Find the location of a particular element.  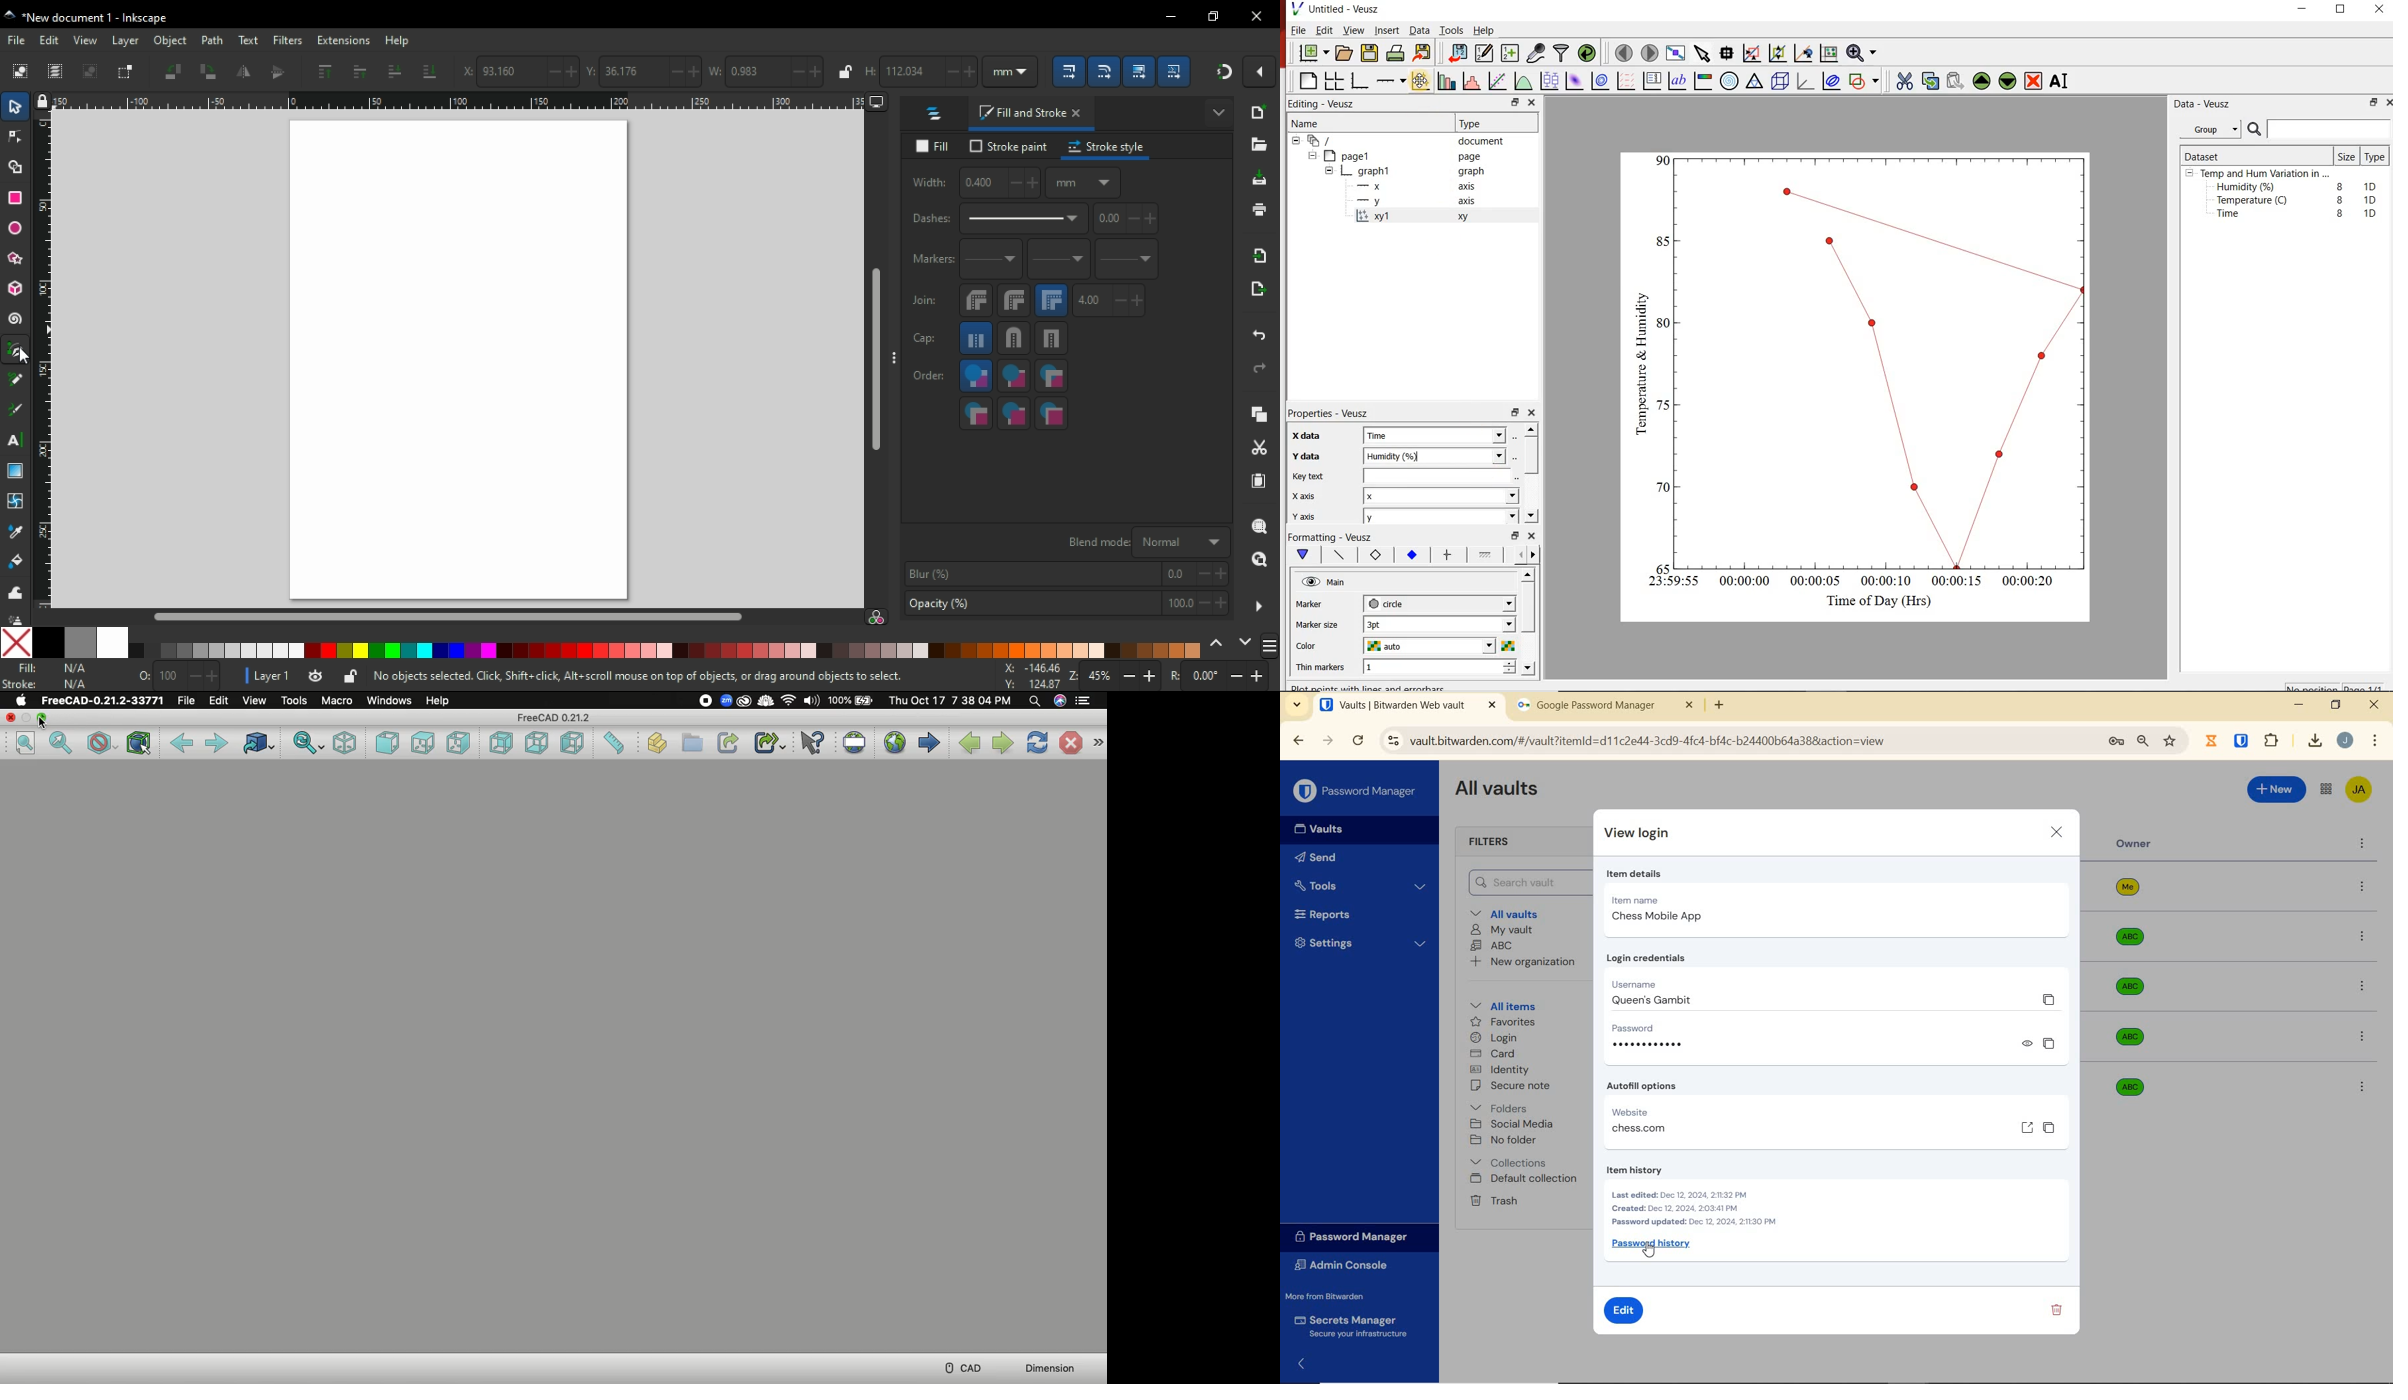

file is located at coordinates (18, 40).